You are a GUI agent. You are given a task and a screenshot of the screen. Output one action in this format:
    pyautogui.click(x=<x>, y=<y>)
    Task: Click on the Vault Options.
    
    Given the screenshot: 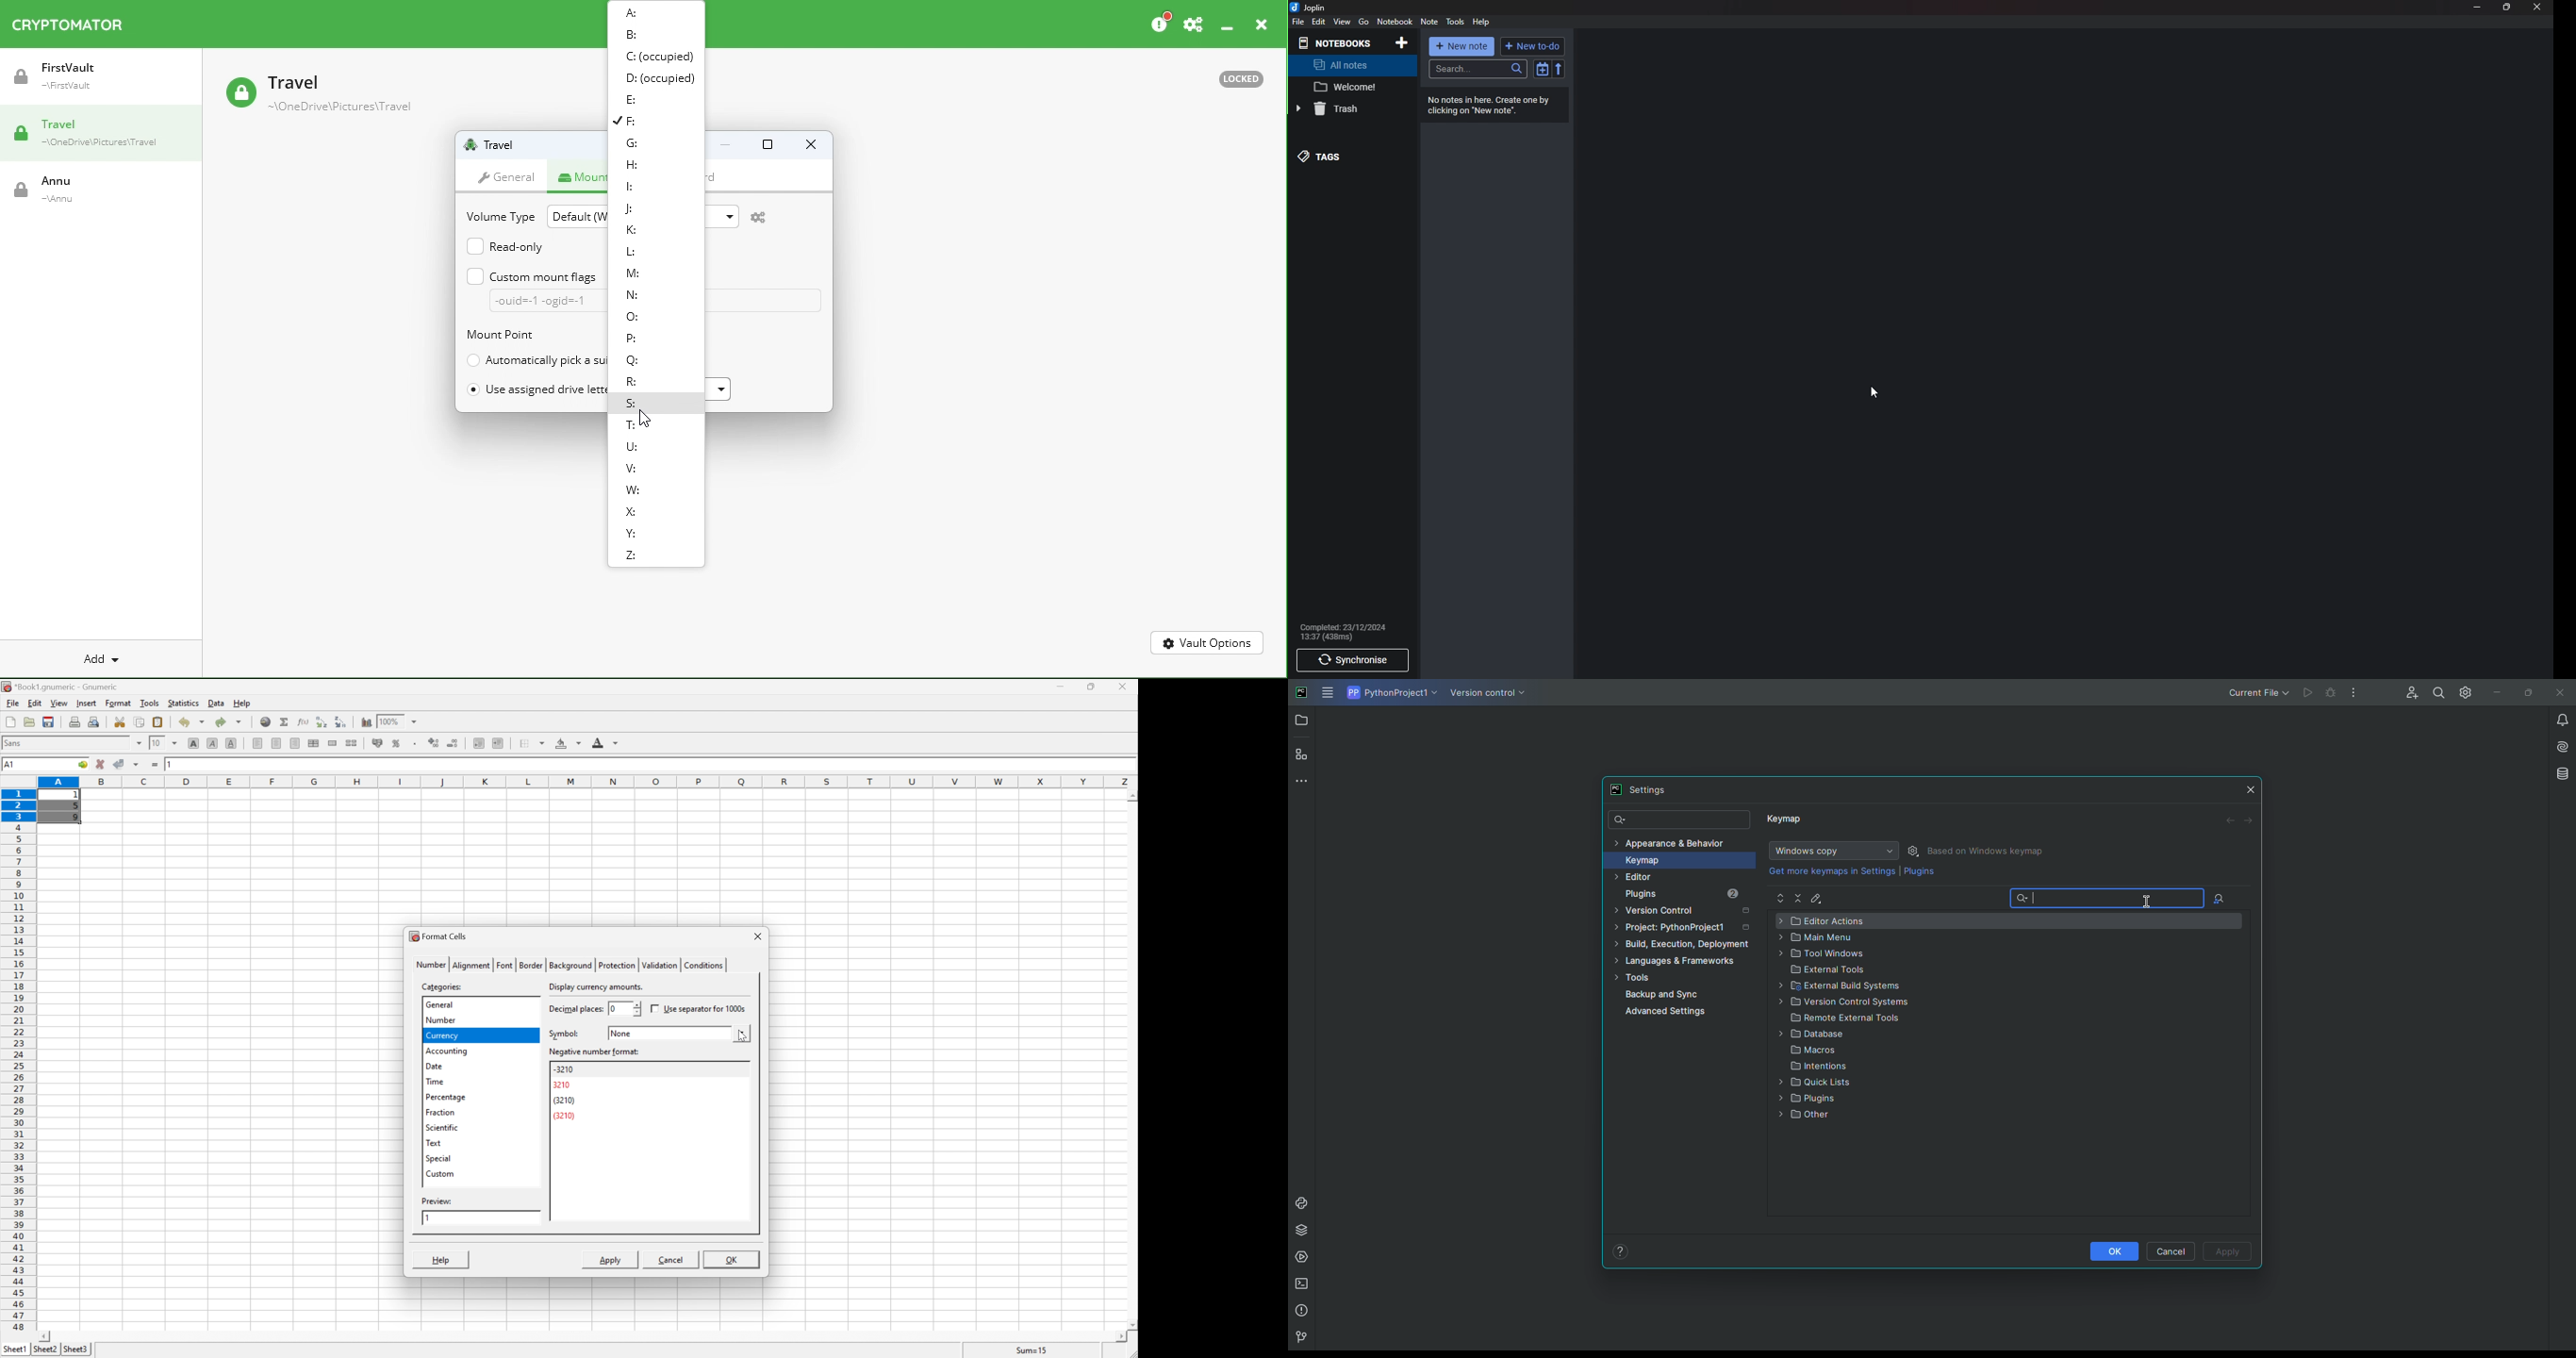 What is the action you would take?
    pyautogui.click(x=1208, y=642)
    